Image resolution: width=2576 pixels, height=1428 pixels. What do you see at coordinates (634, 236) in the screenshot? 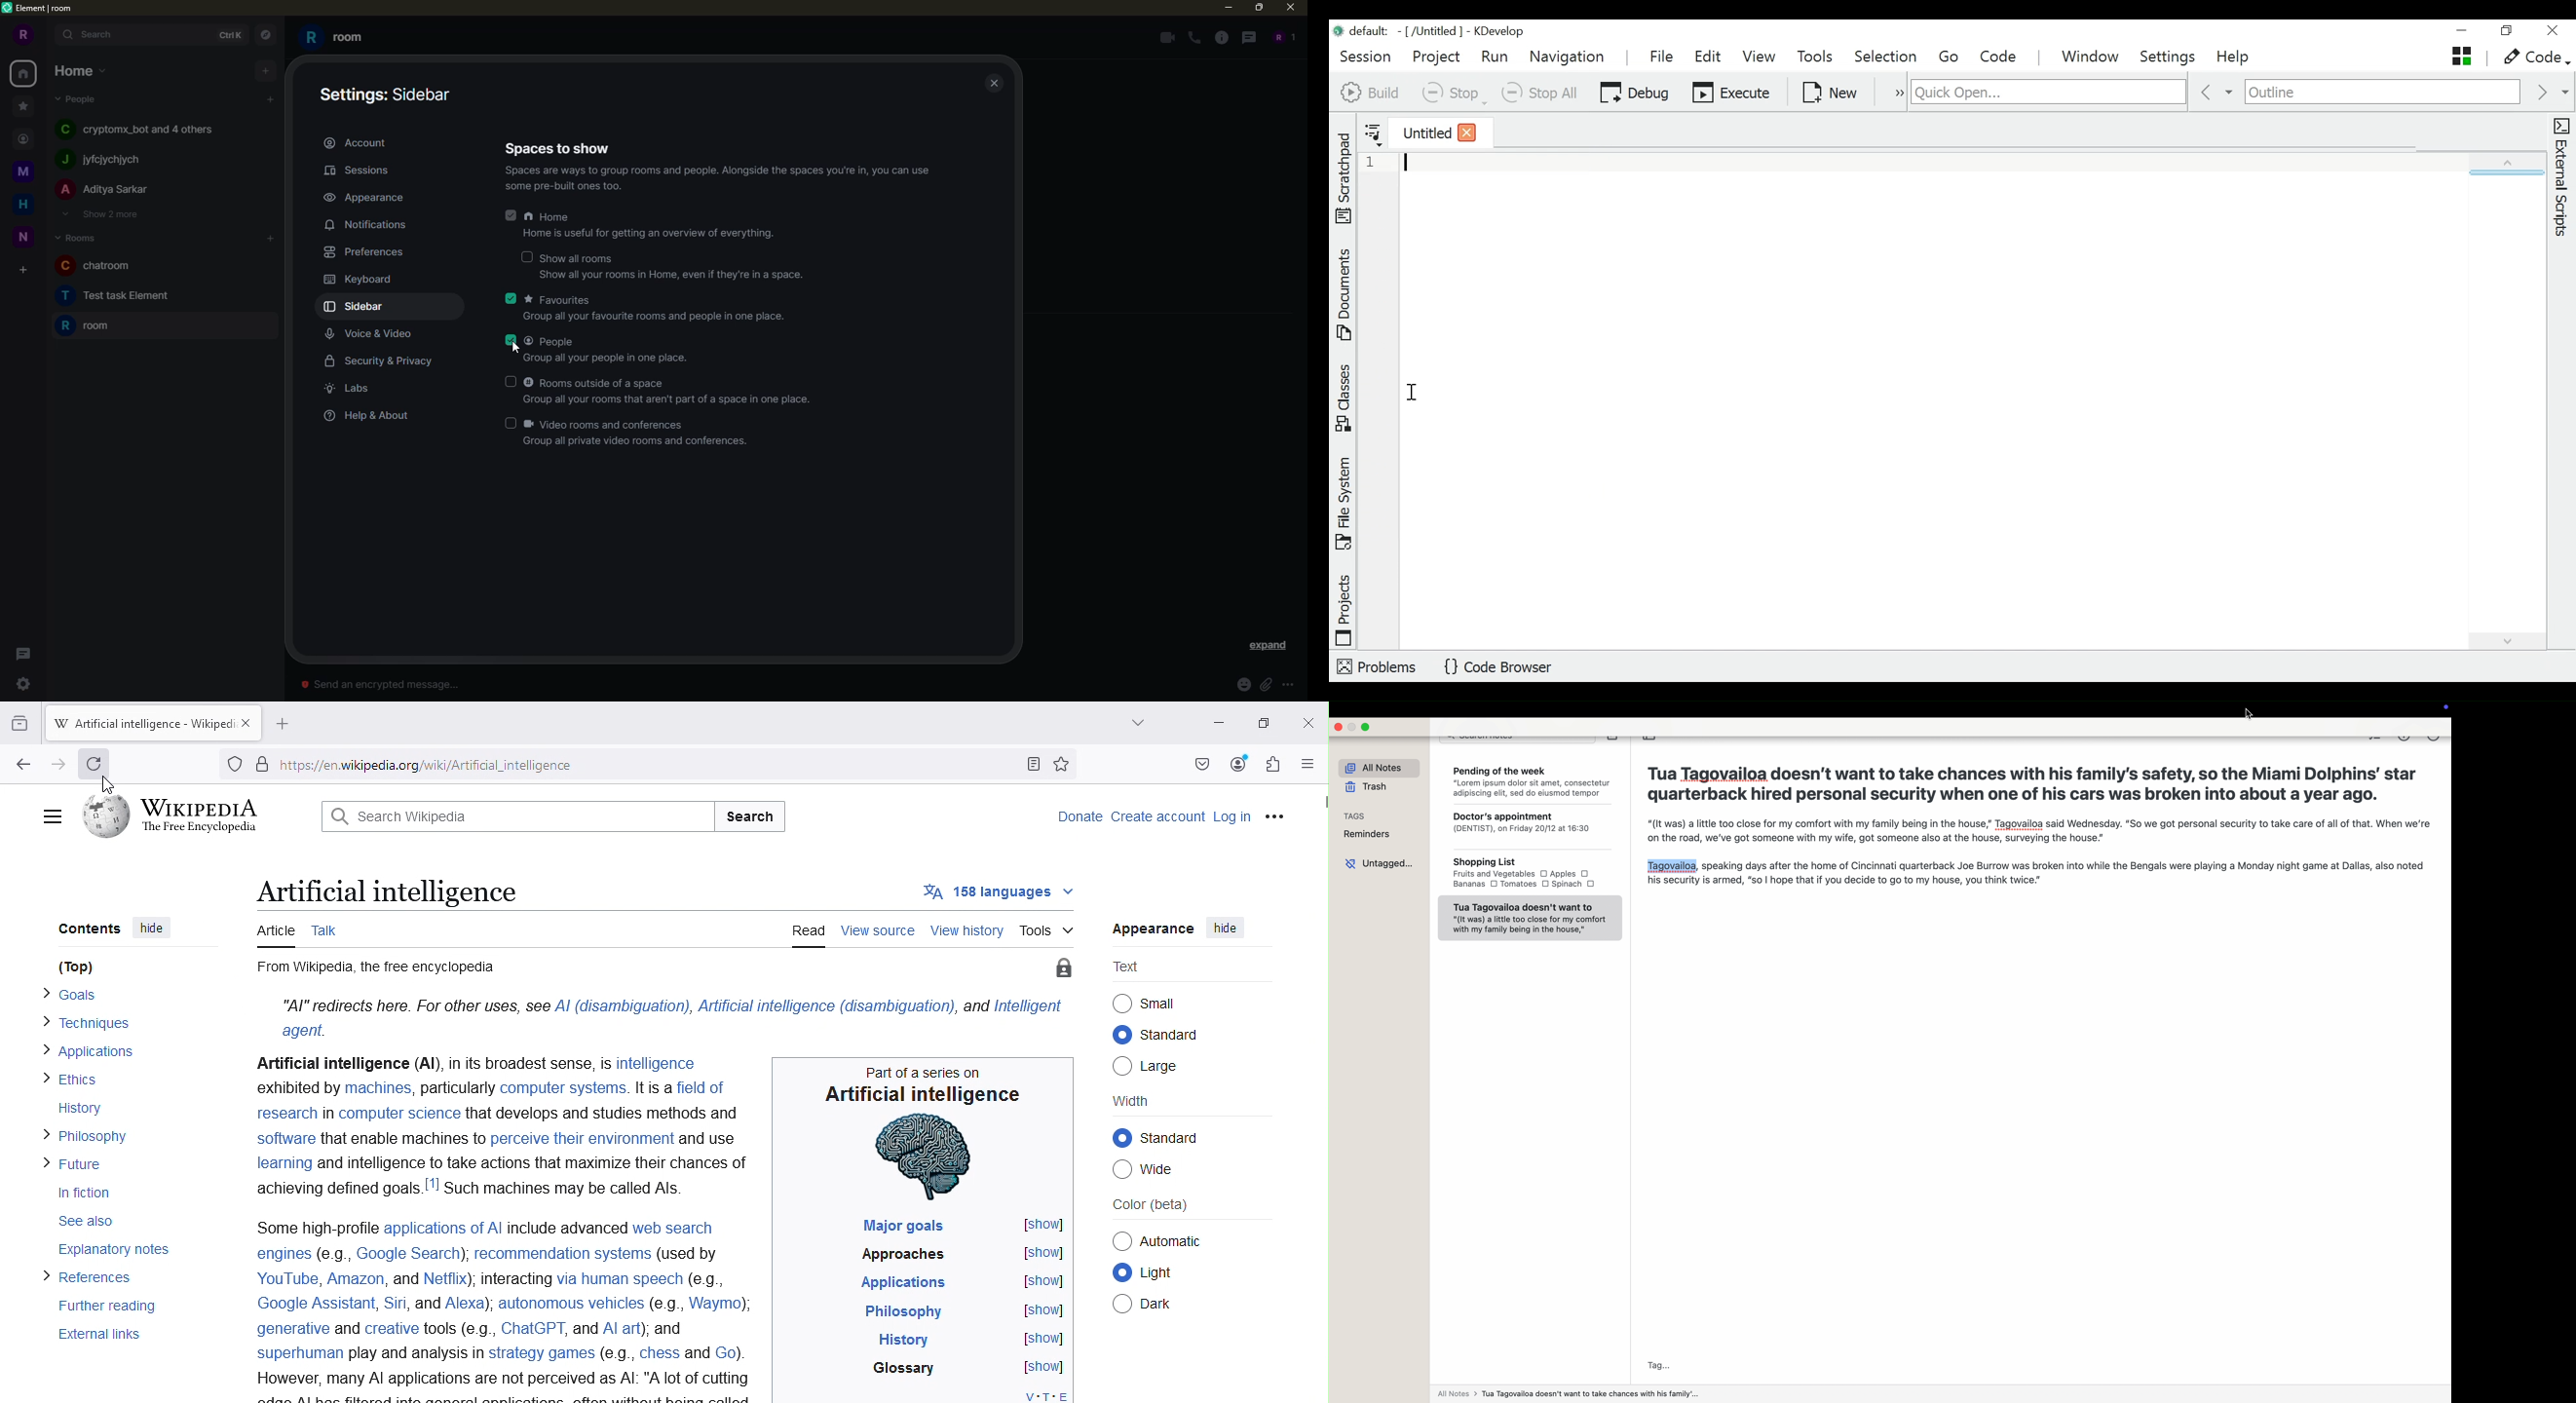
I see `Home is useful for getting an overview of everything.` at bounding box center [634, 236].